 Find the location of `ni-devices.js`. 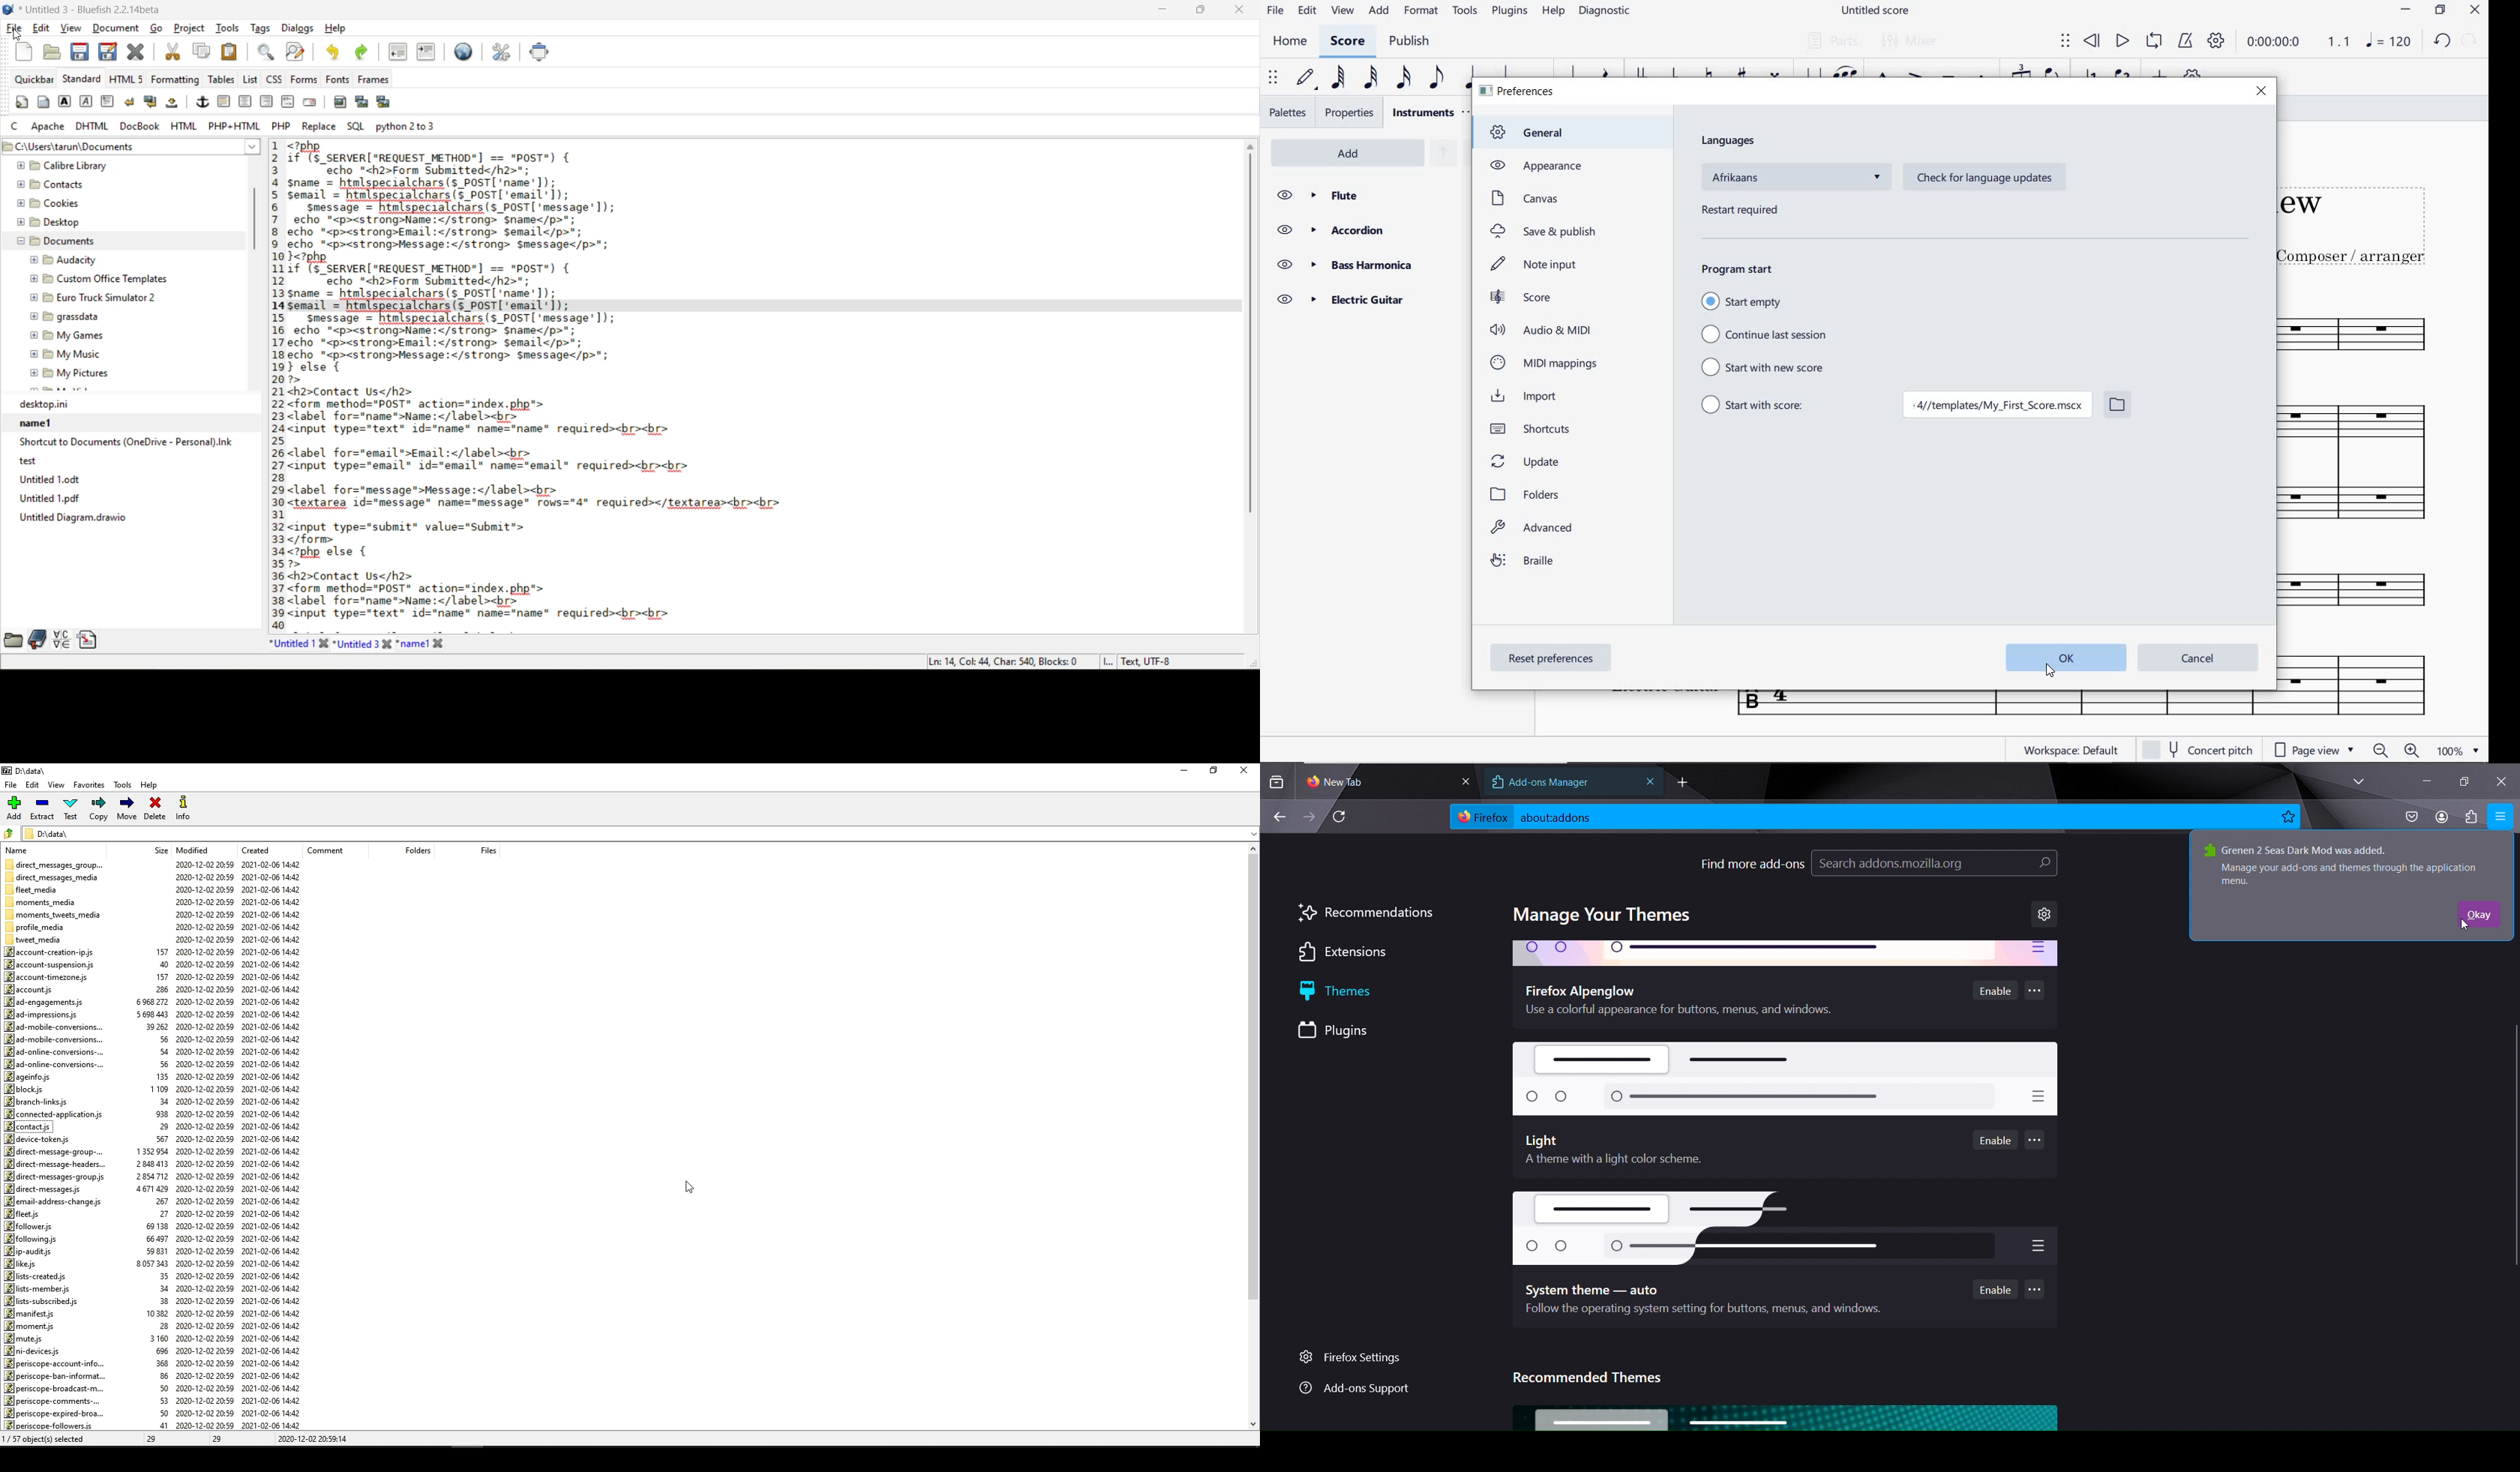

ni-devices.js is located at coordinates (35, 1350).